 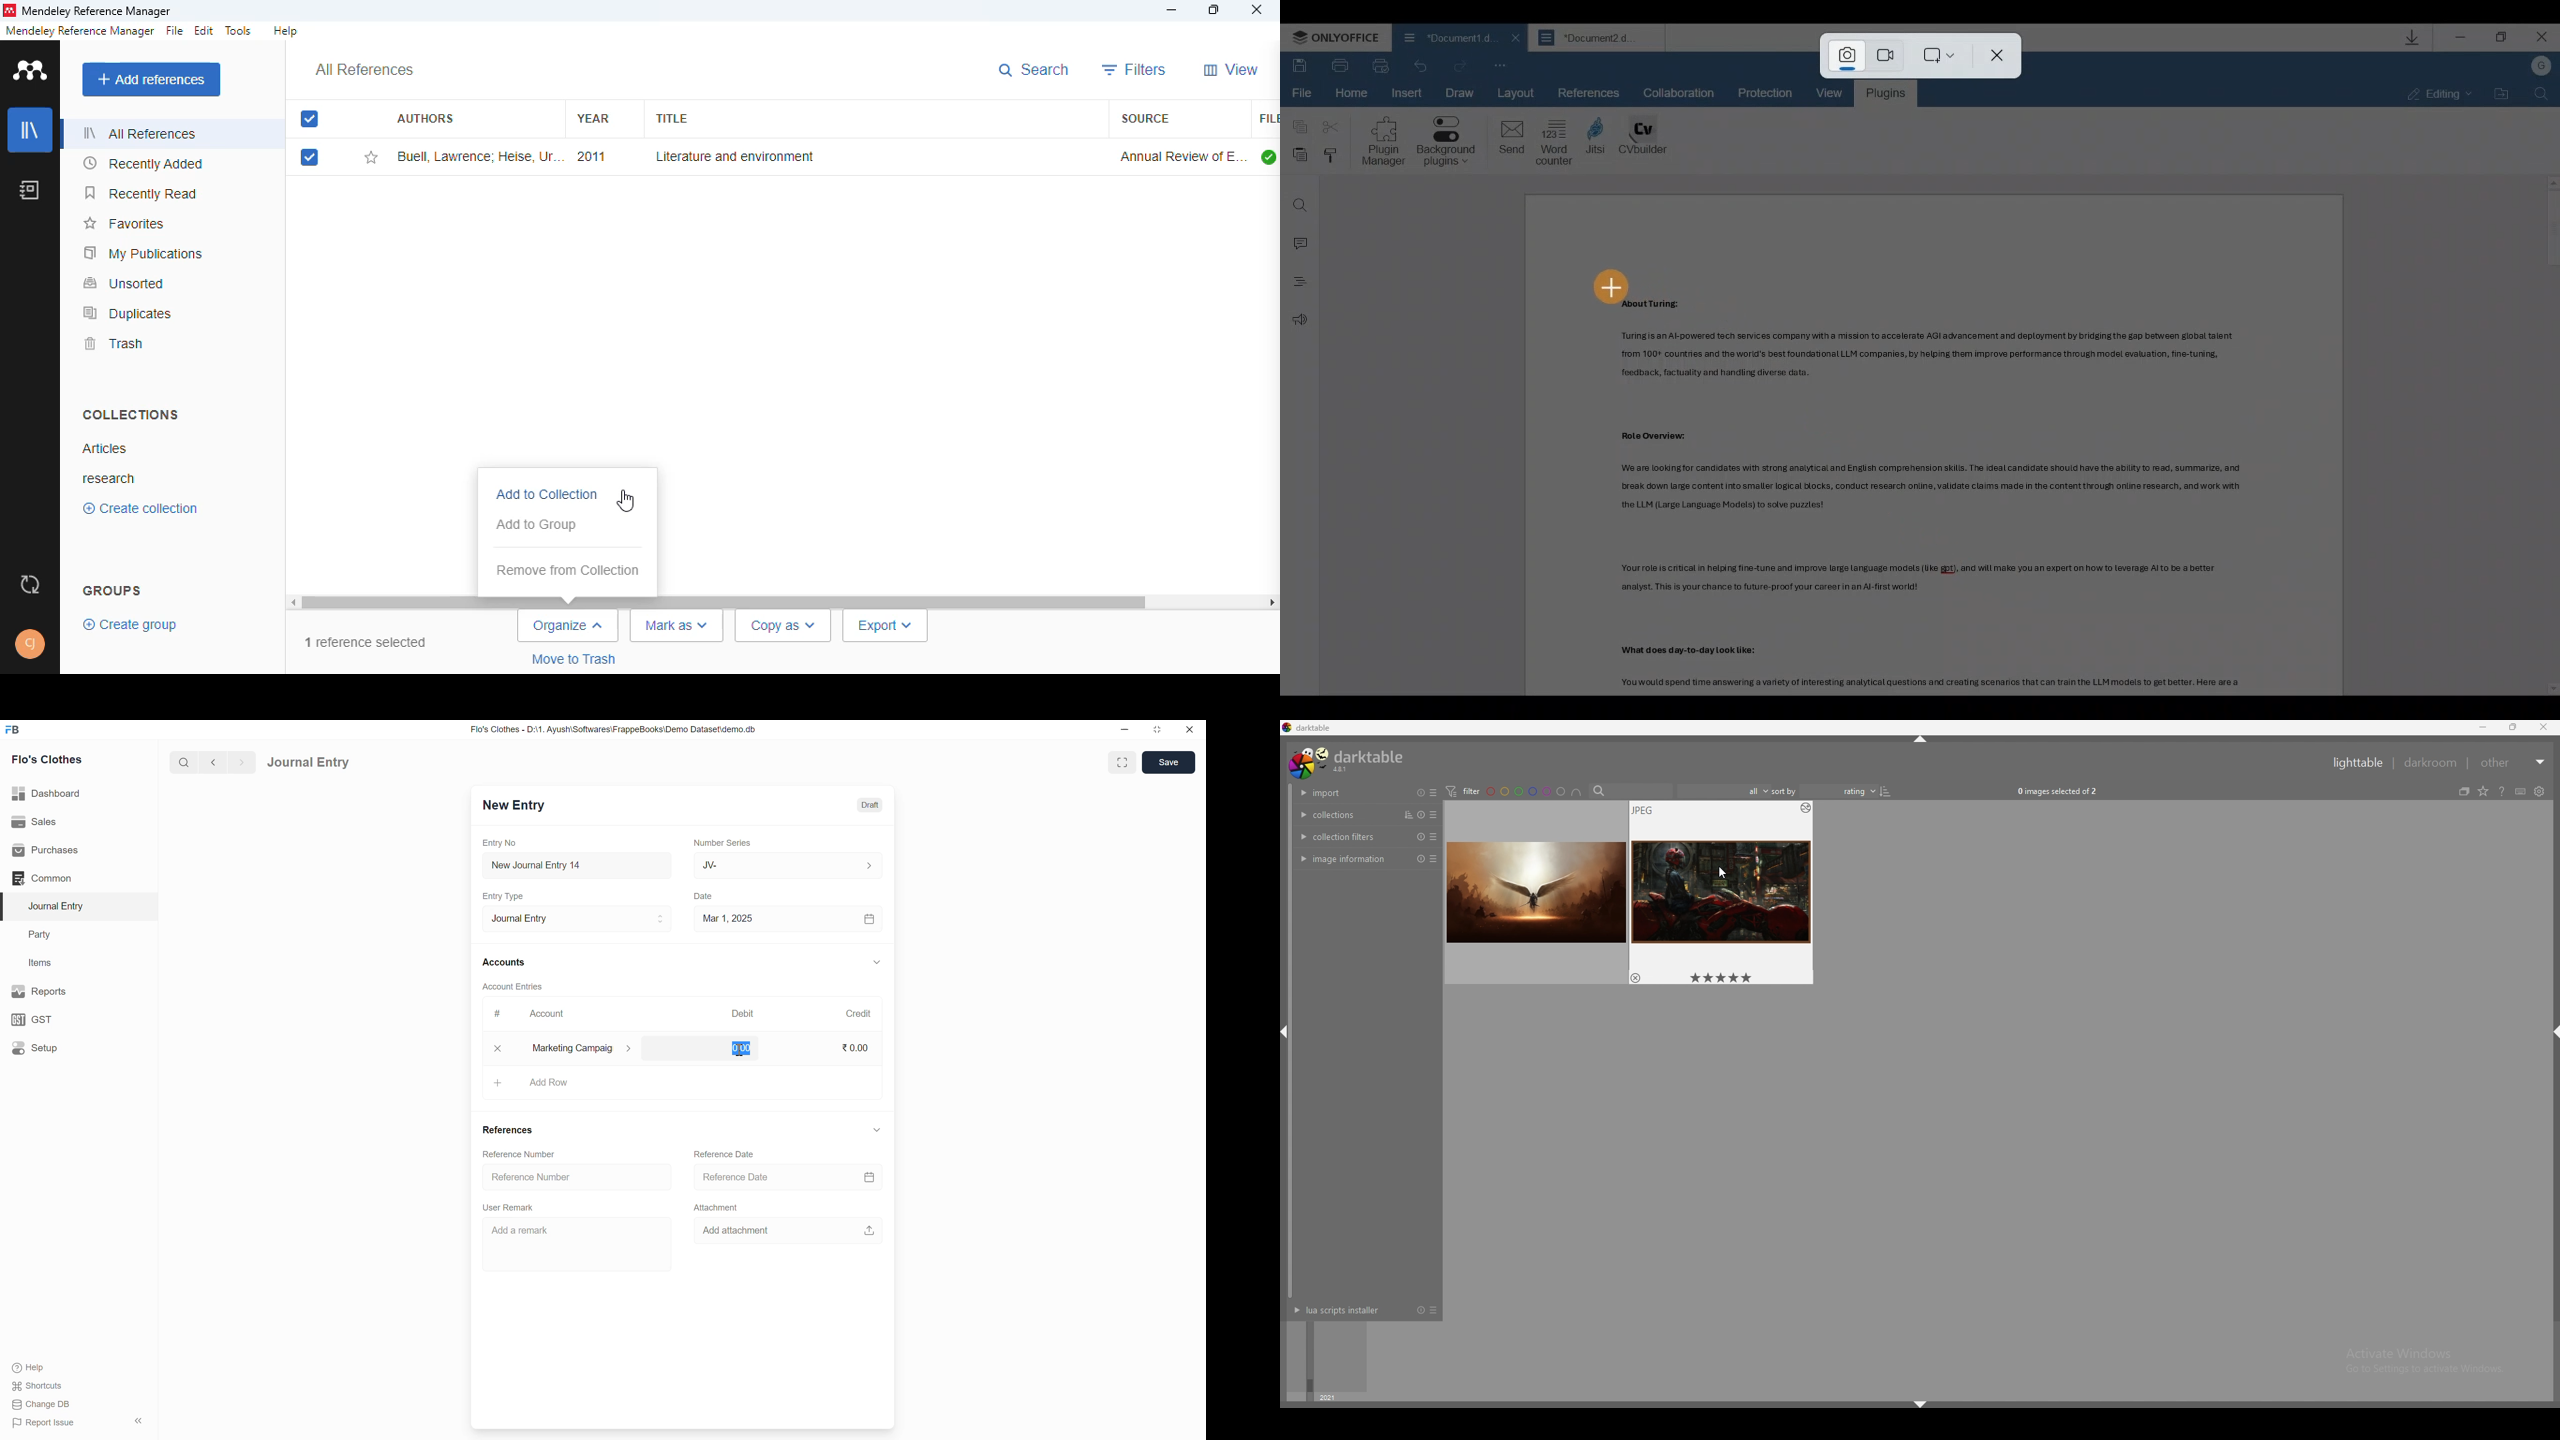 I want to click on Draw, so click(x=1459, y=90).